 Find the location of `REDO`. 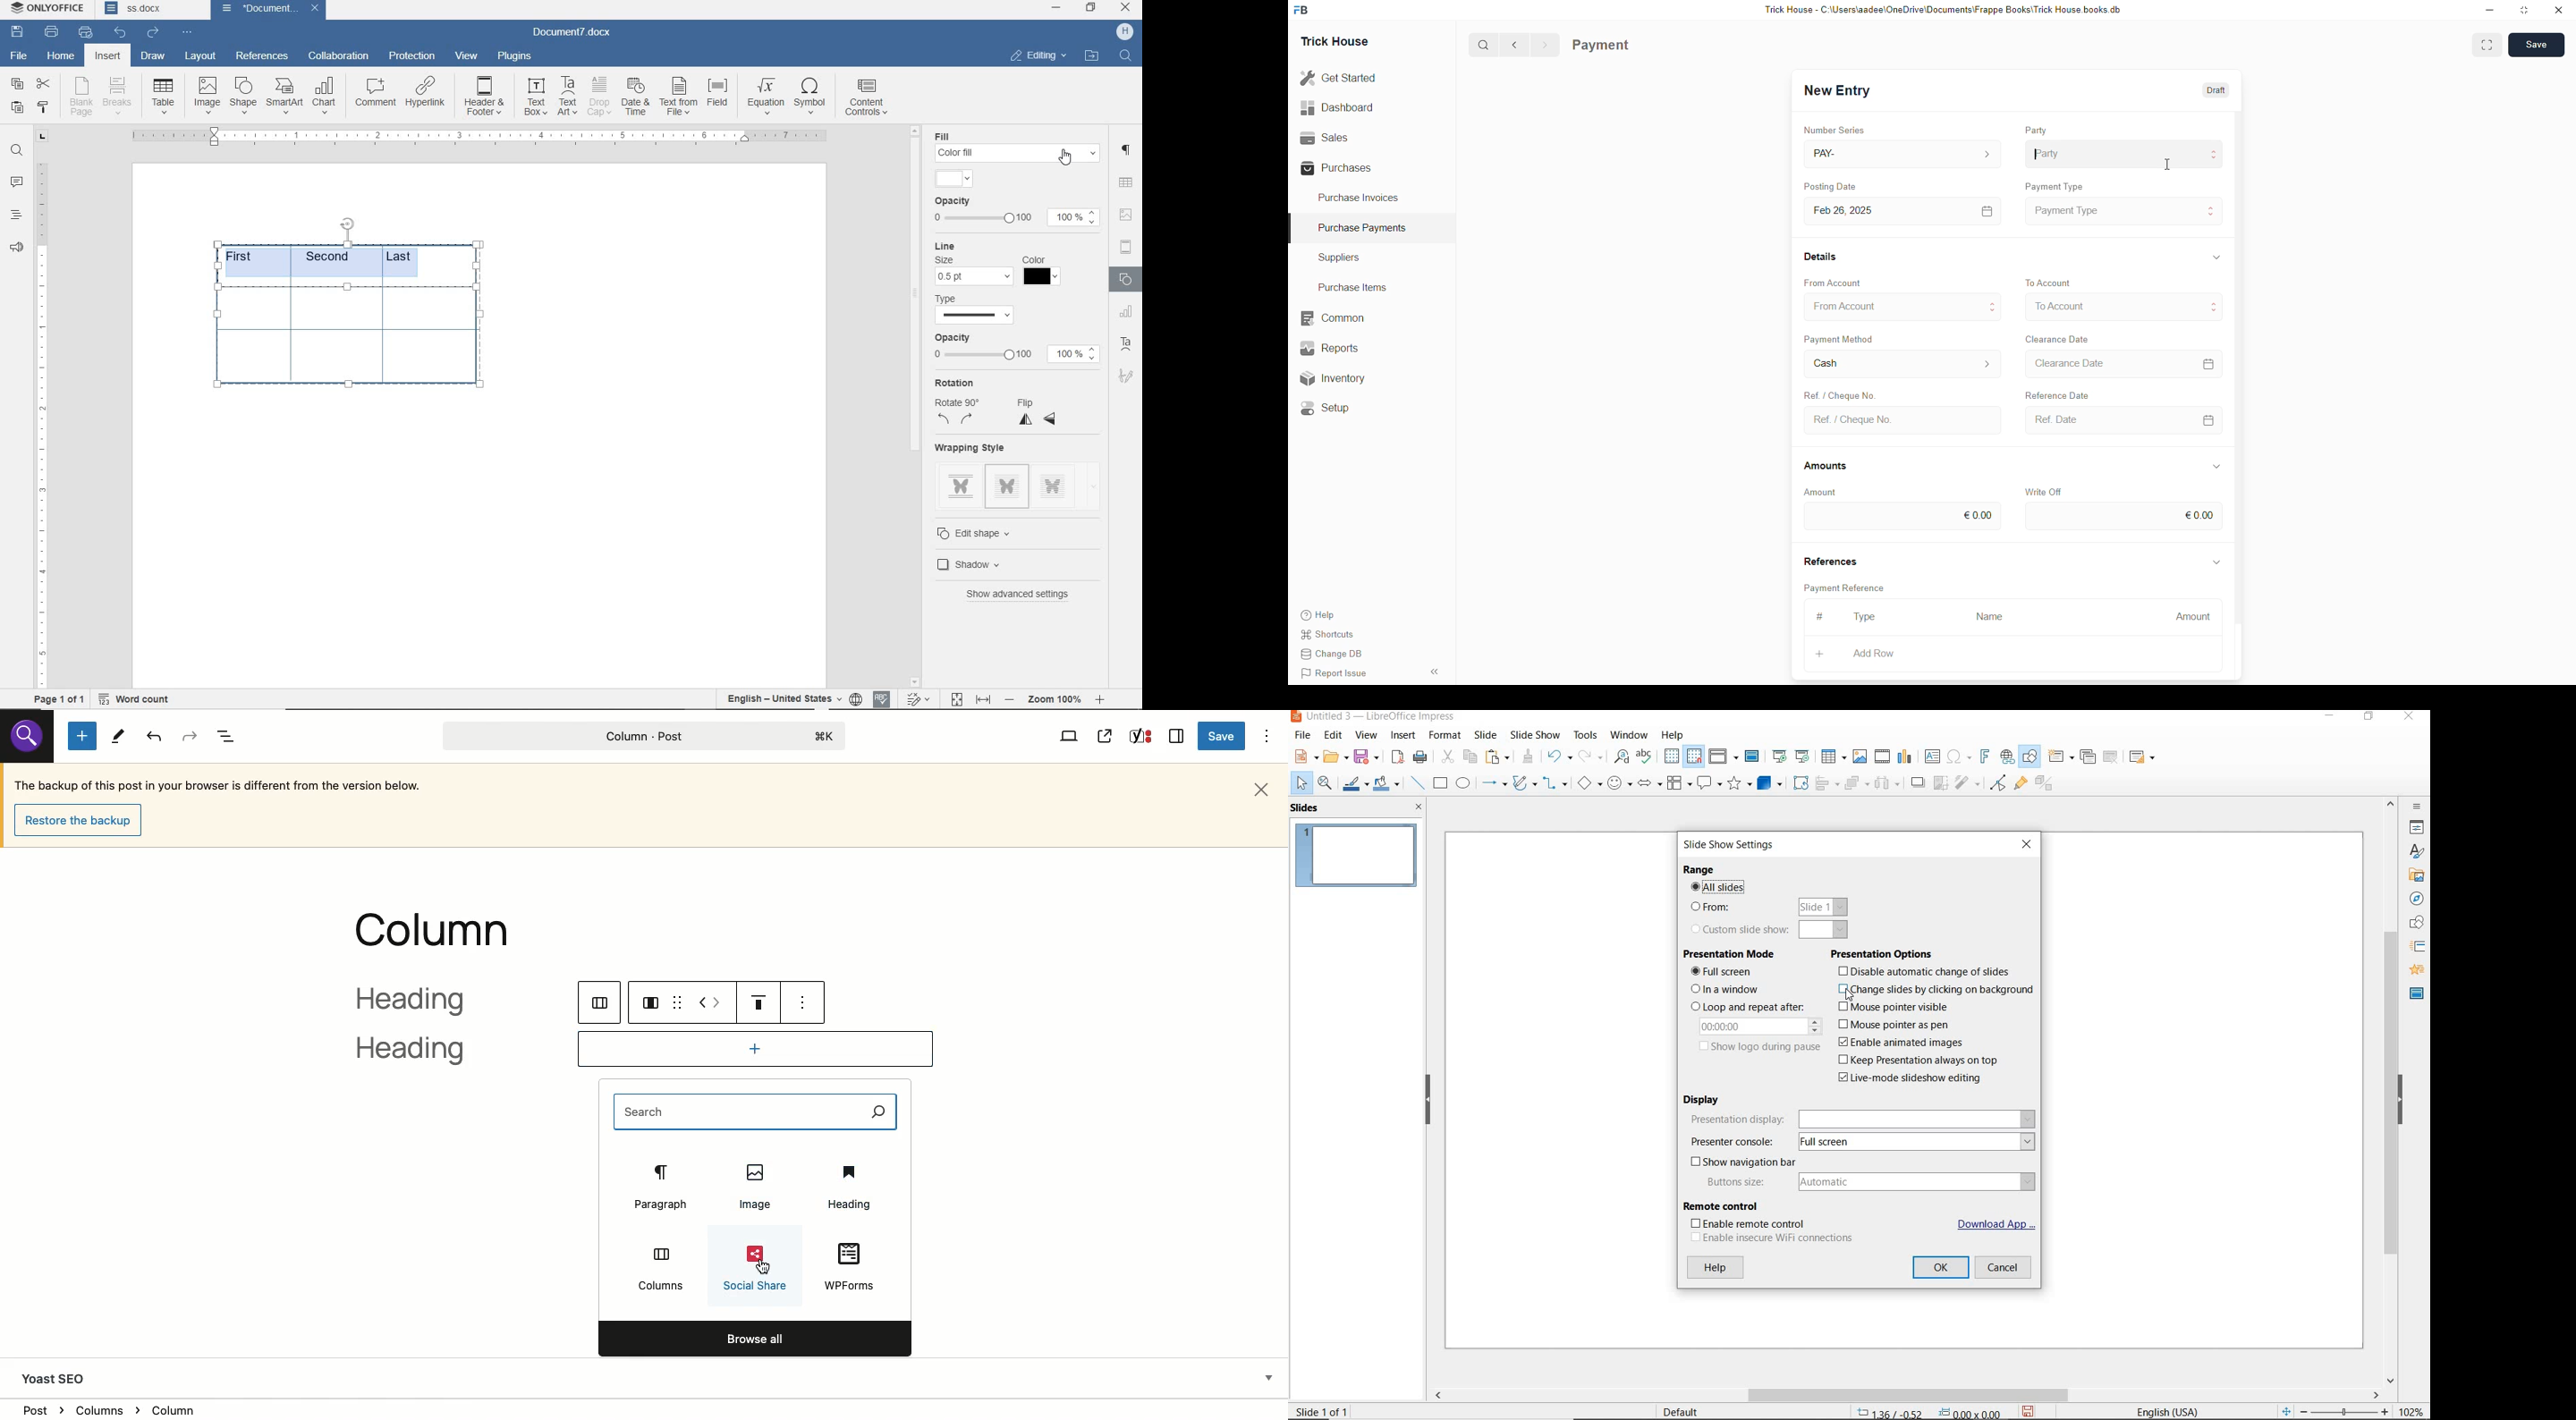

REDO is located at coordinates (1589, 756).